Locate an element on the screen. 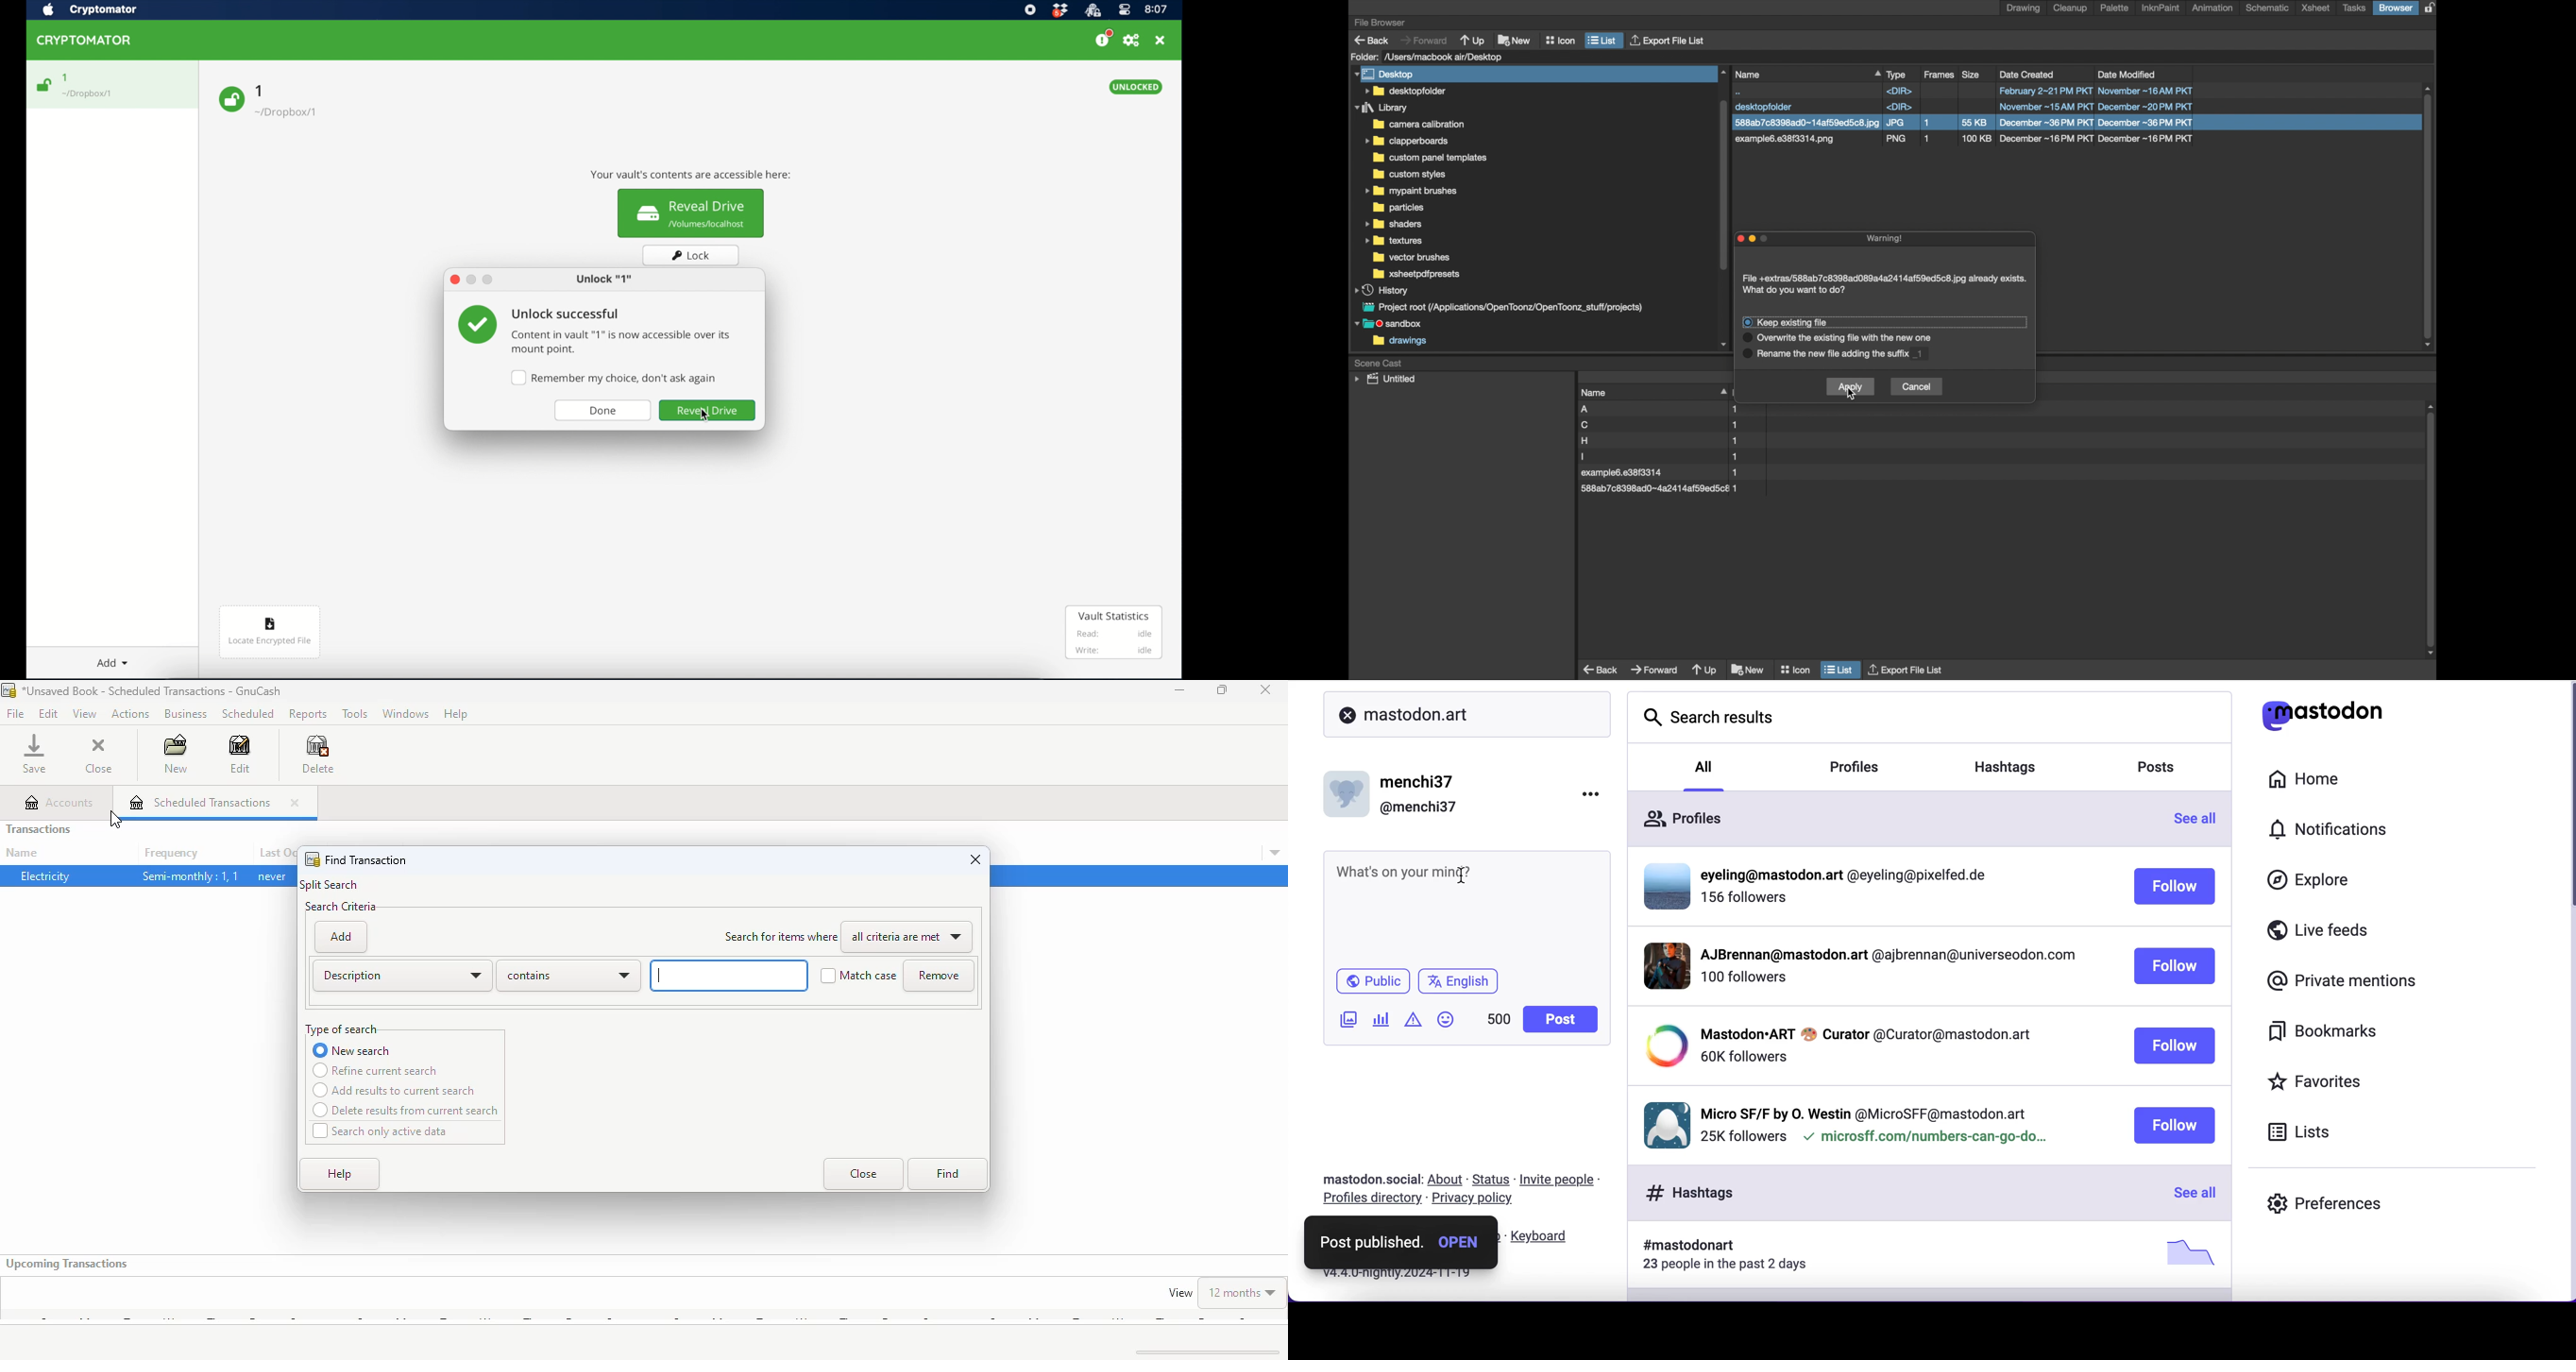  mastodon.social is located at coordinates (1366, 1178).